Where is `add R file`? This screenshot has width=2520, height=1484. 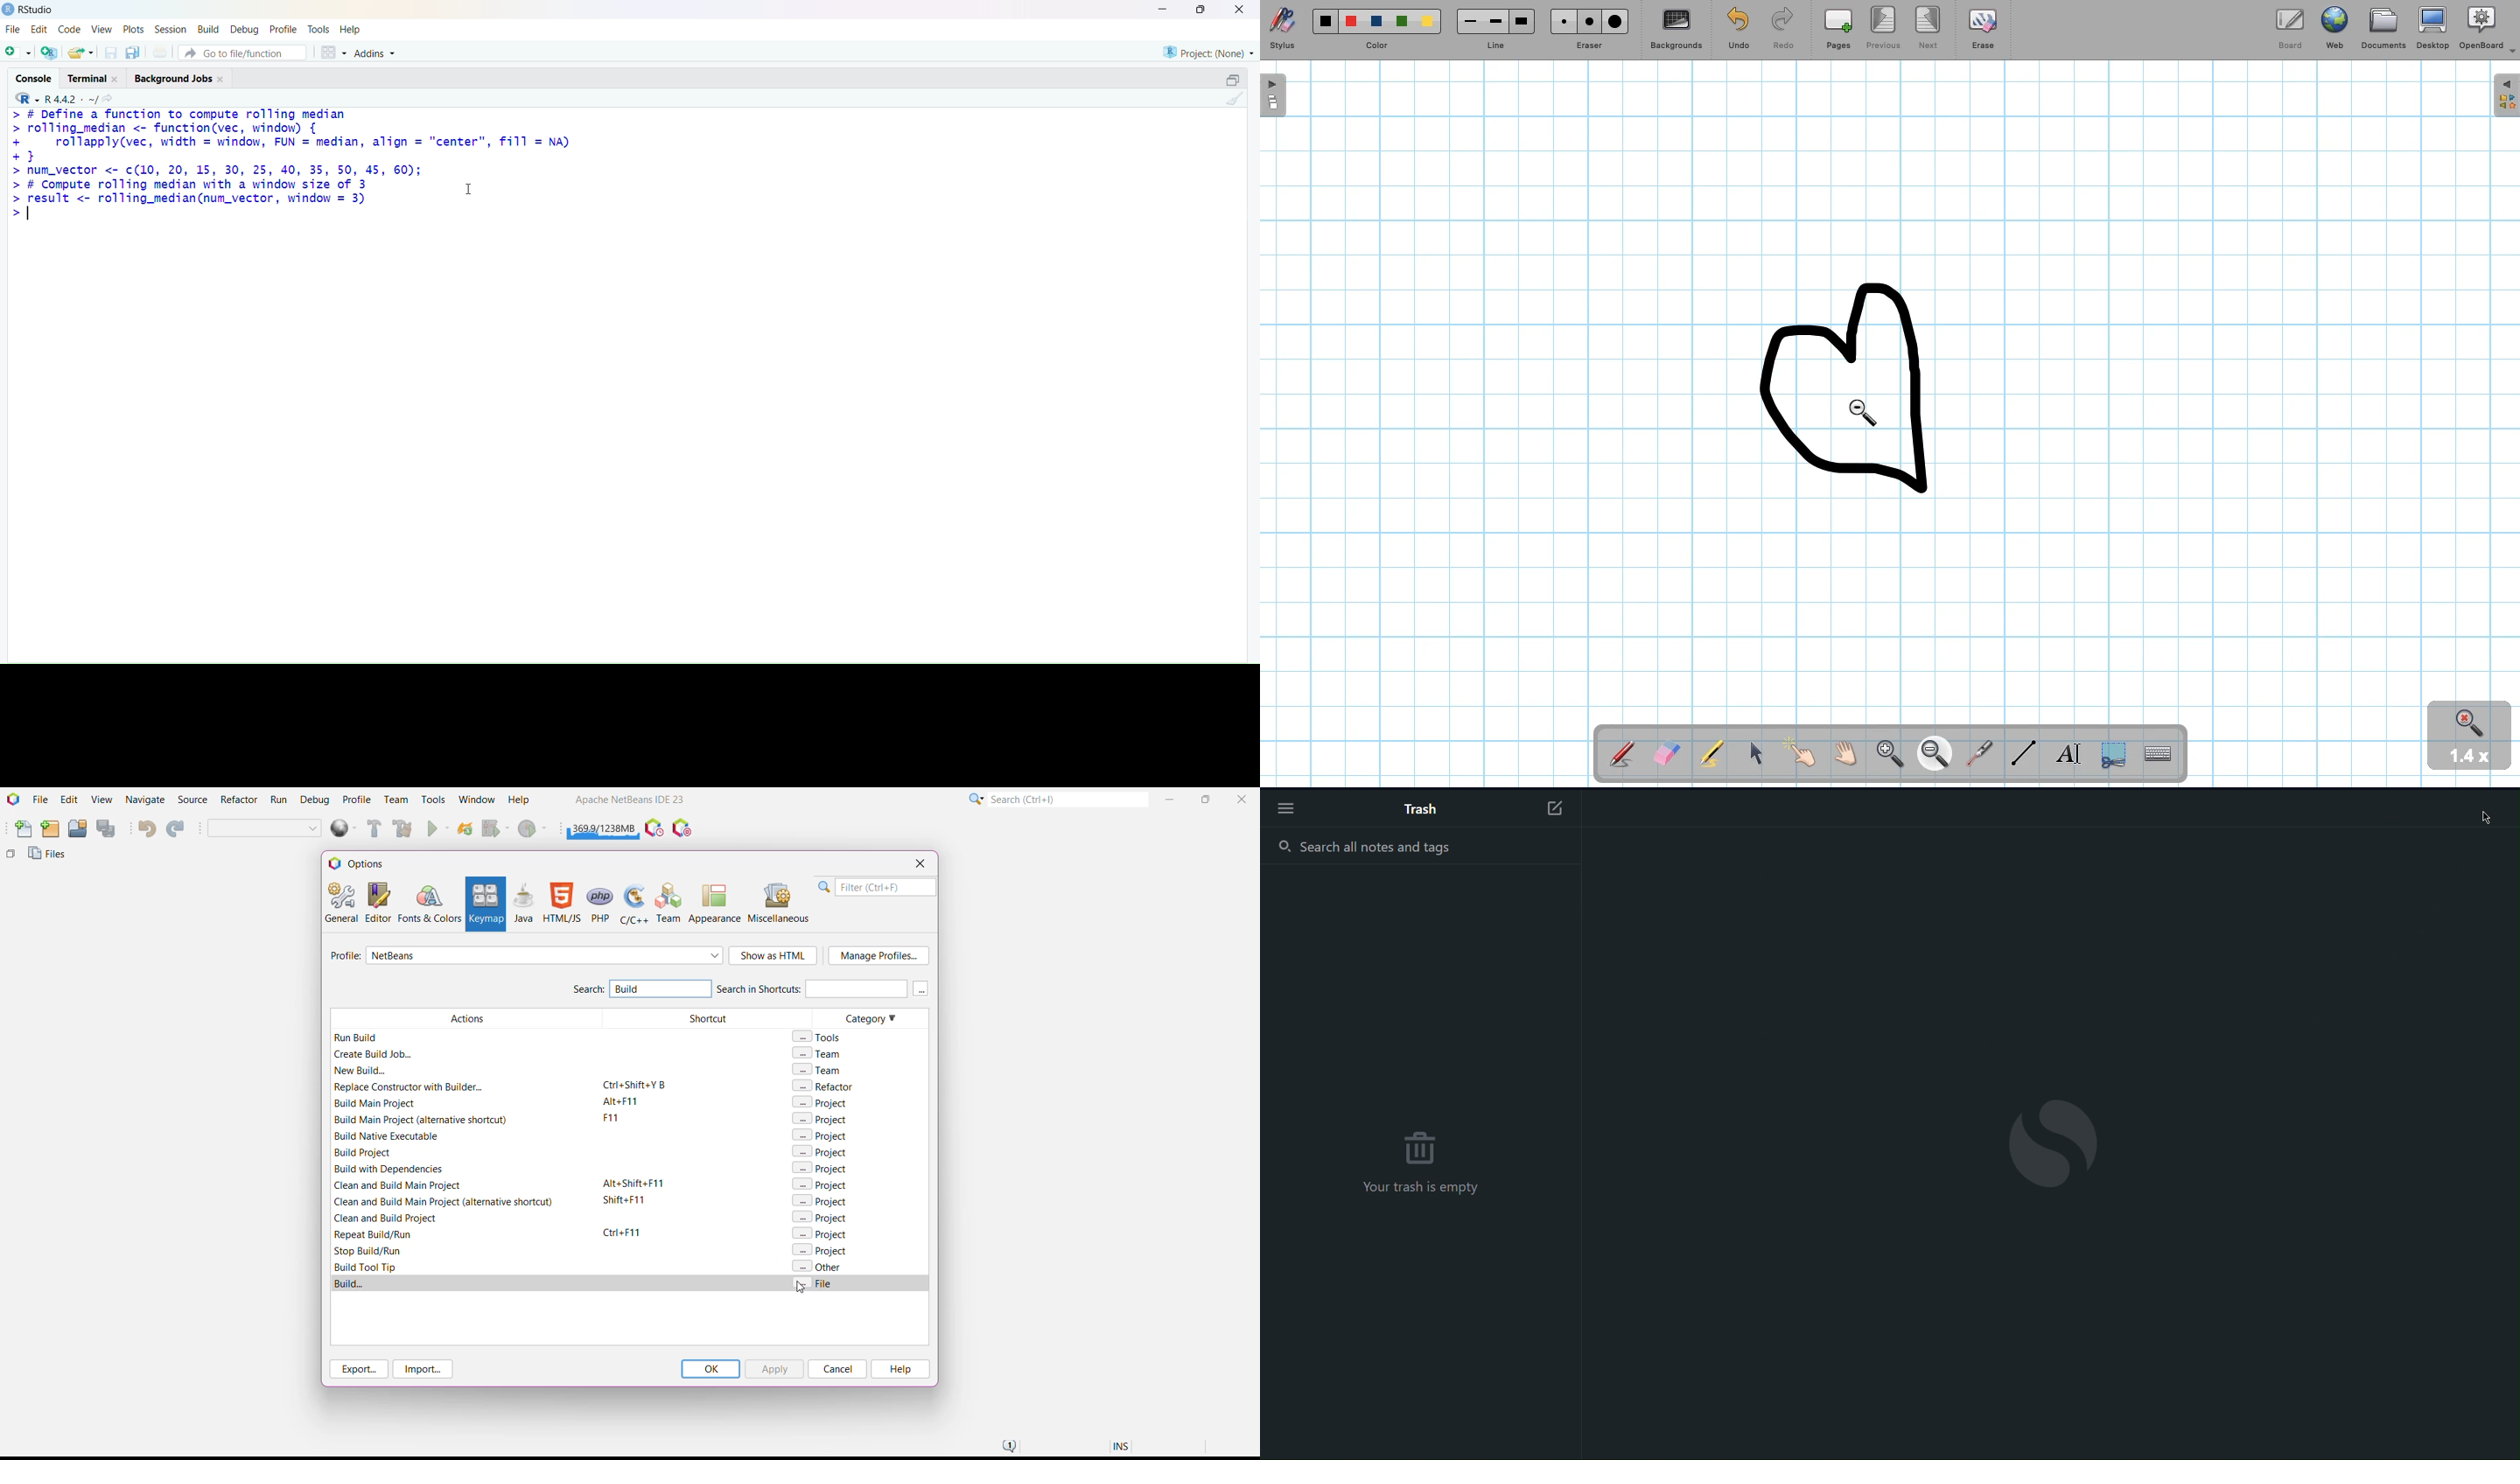 add R file is located at coordinates (50, 53).